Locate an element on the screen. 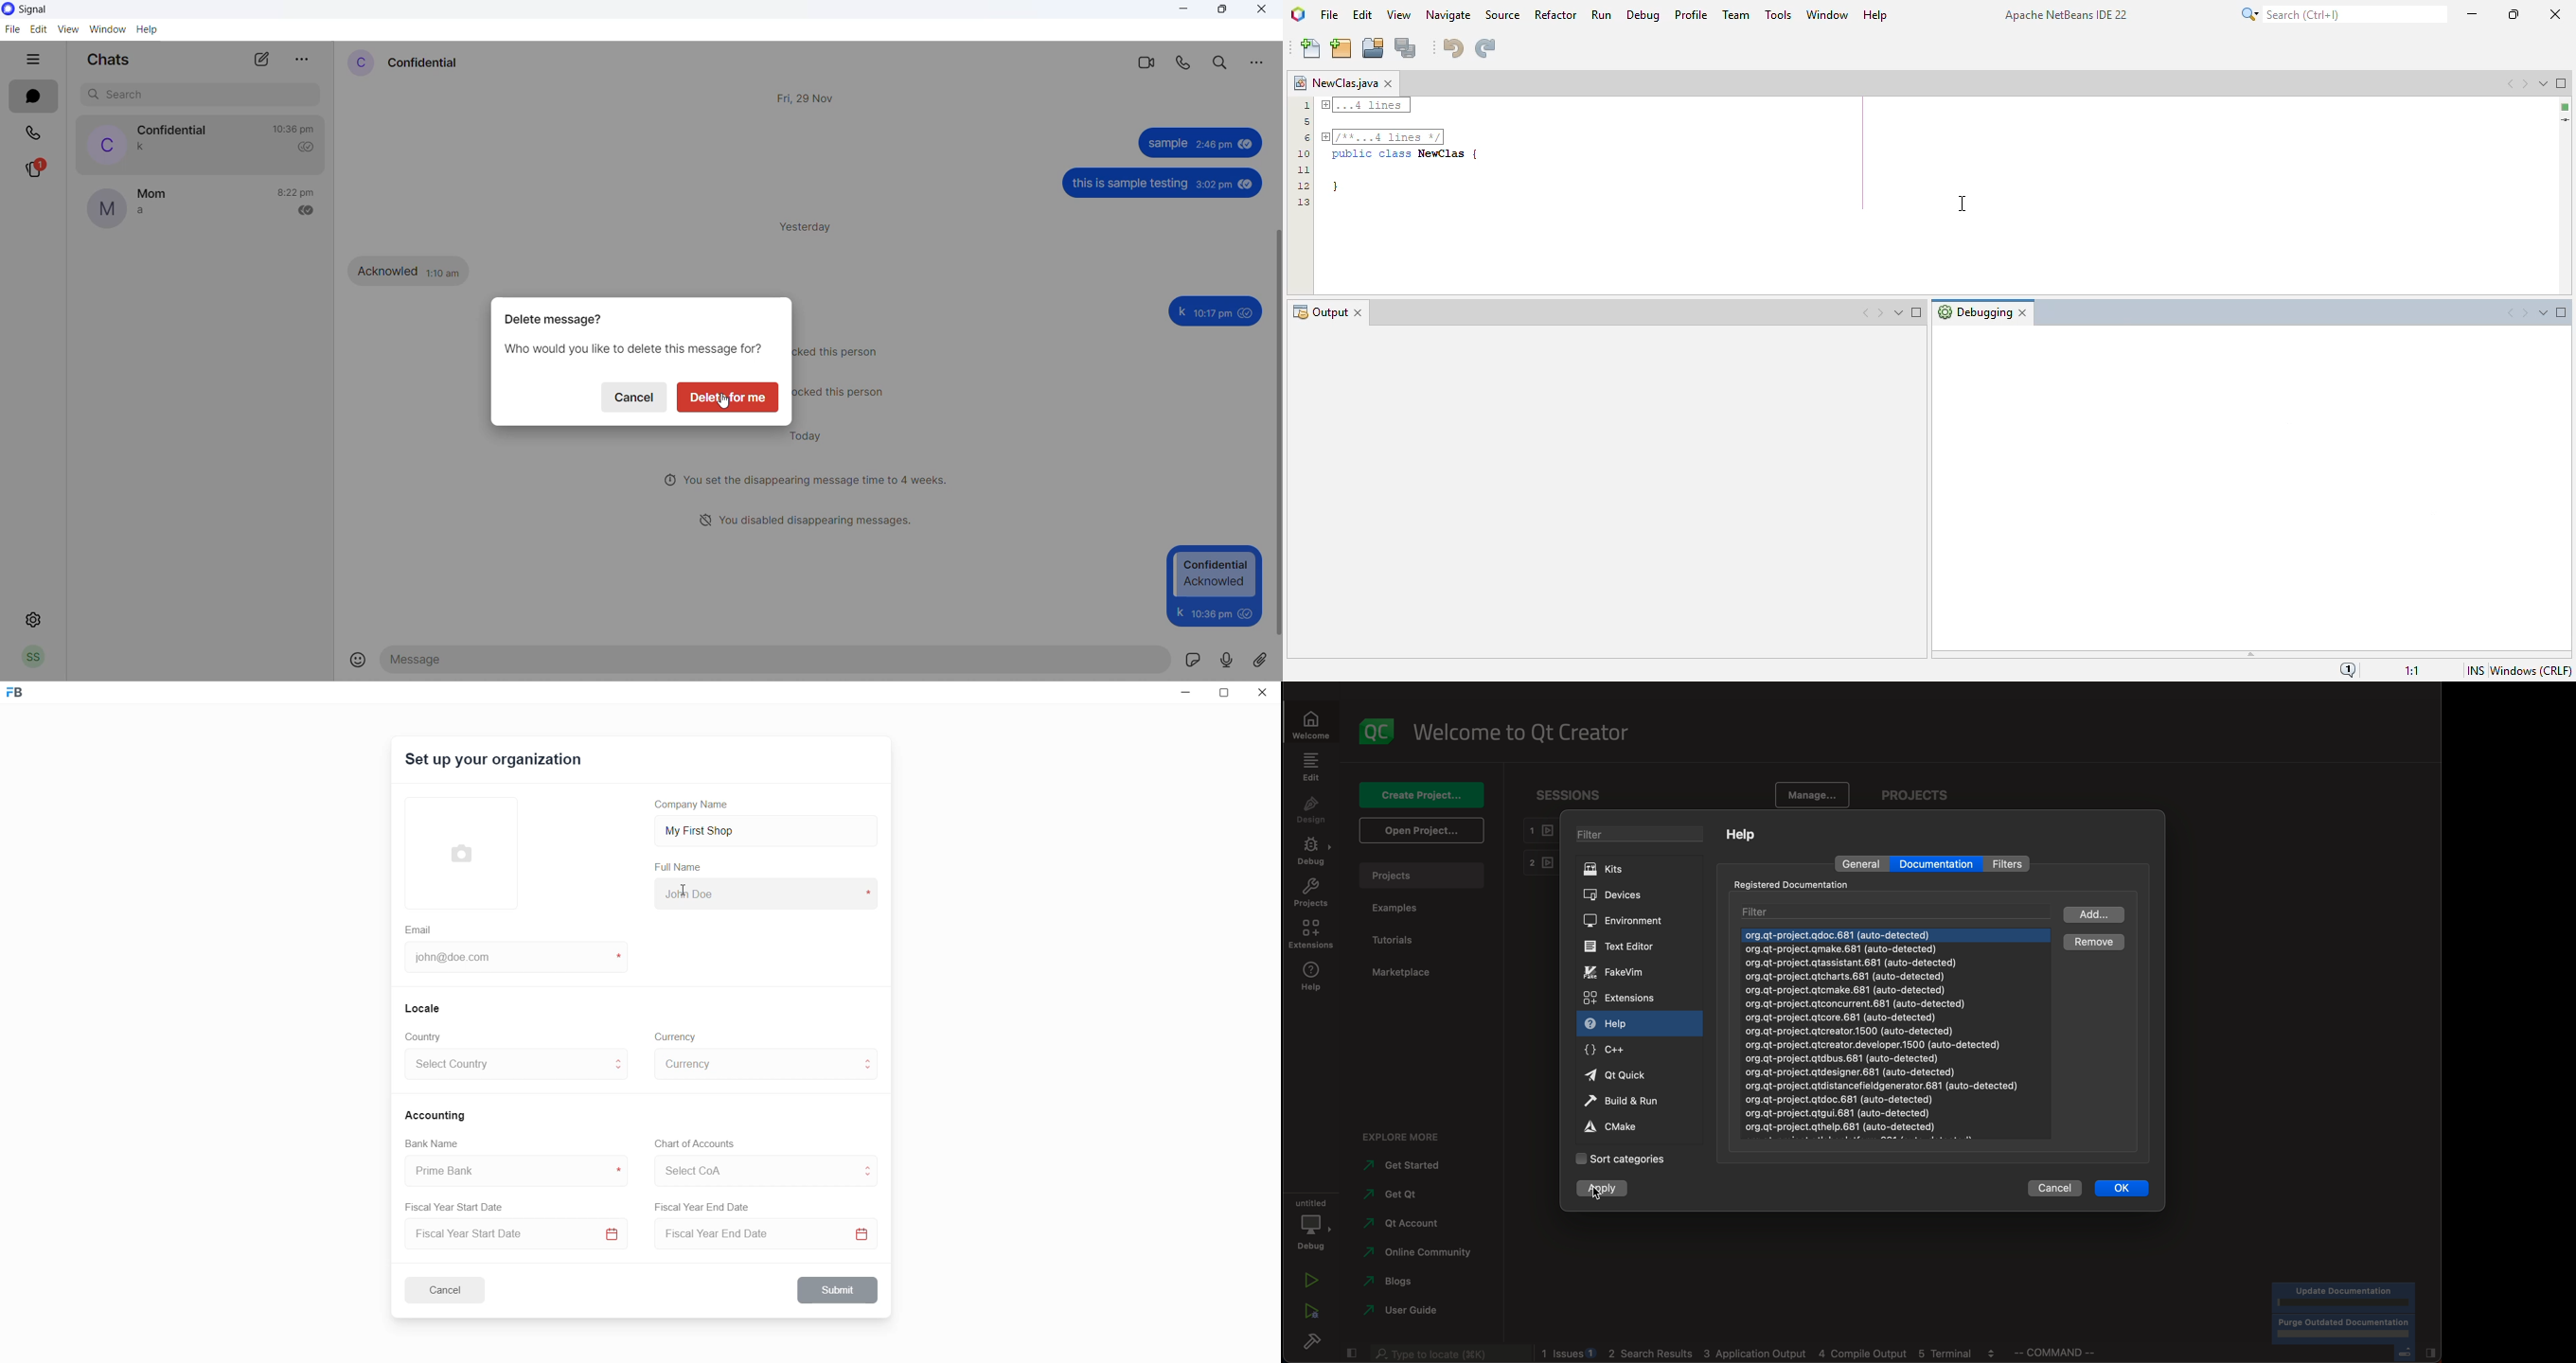 The width and height of the screenshot is (2576, 1372). move to below CoA is located at coordinates (869, 1177).